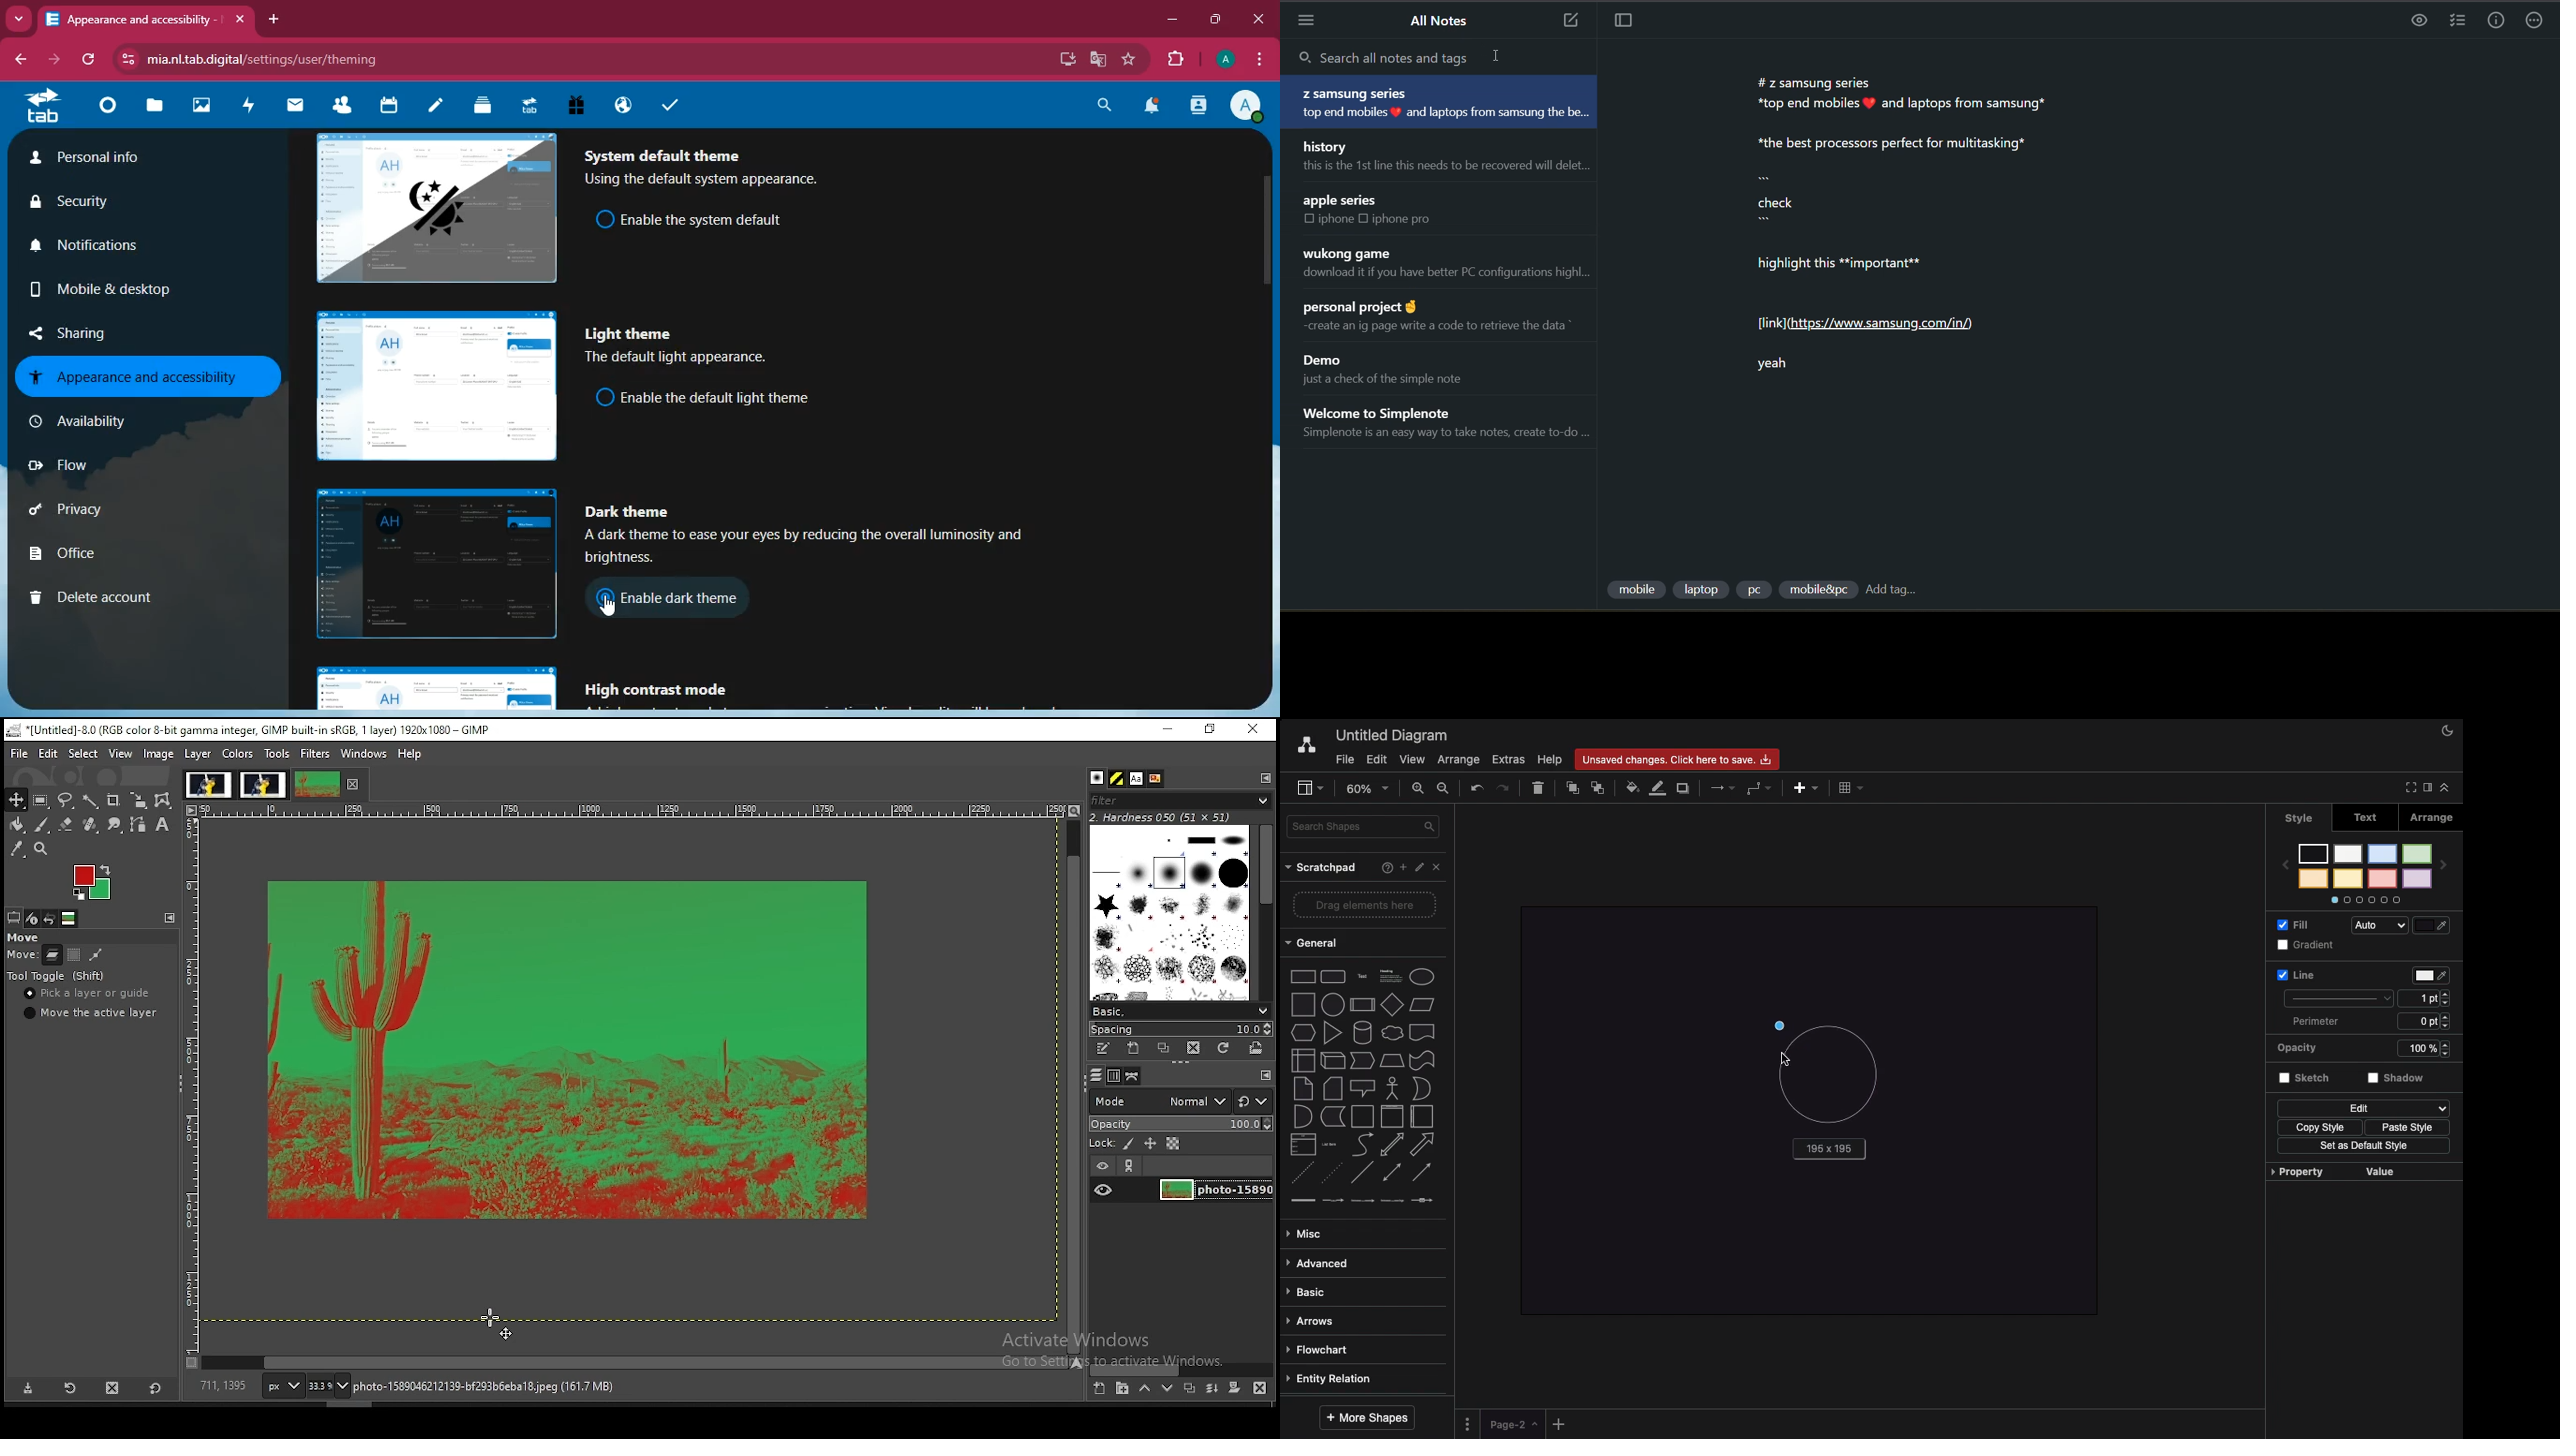 The height and width of the screenshot is (1456, 2576). What do you see at coordinates (1330, 145) in the screenshot?
I see `history` at bounding box center [1330, 145].